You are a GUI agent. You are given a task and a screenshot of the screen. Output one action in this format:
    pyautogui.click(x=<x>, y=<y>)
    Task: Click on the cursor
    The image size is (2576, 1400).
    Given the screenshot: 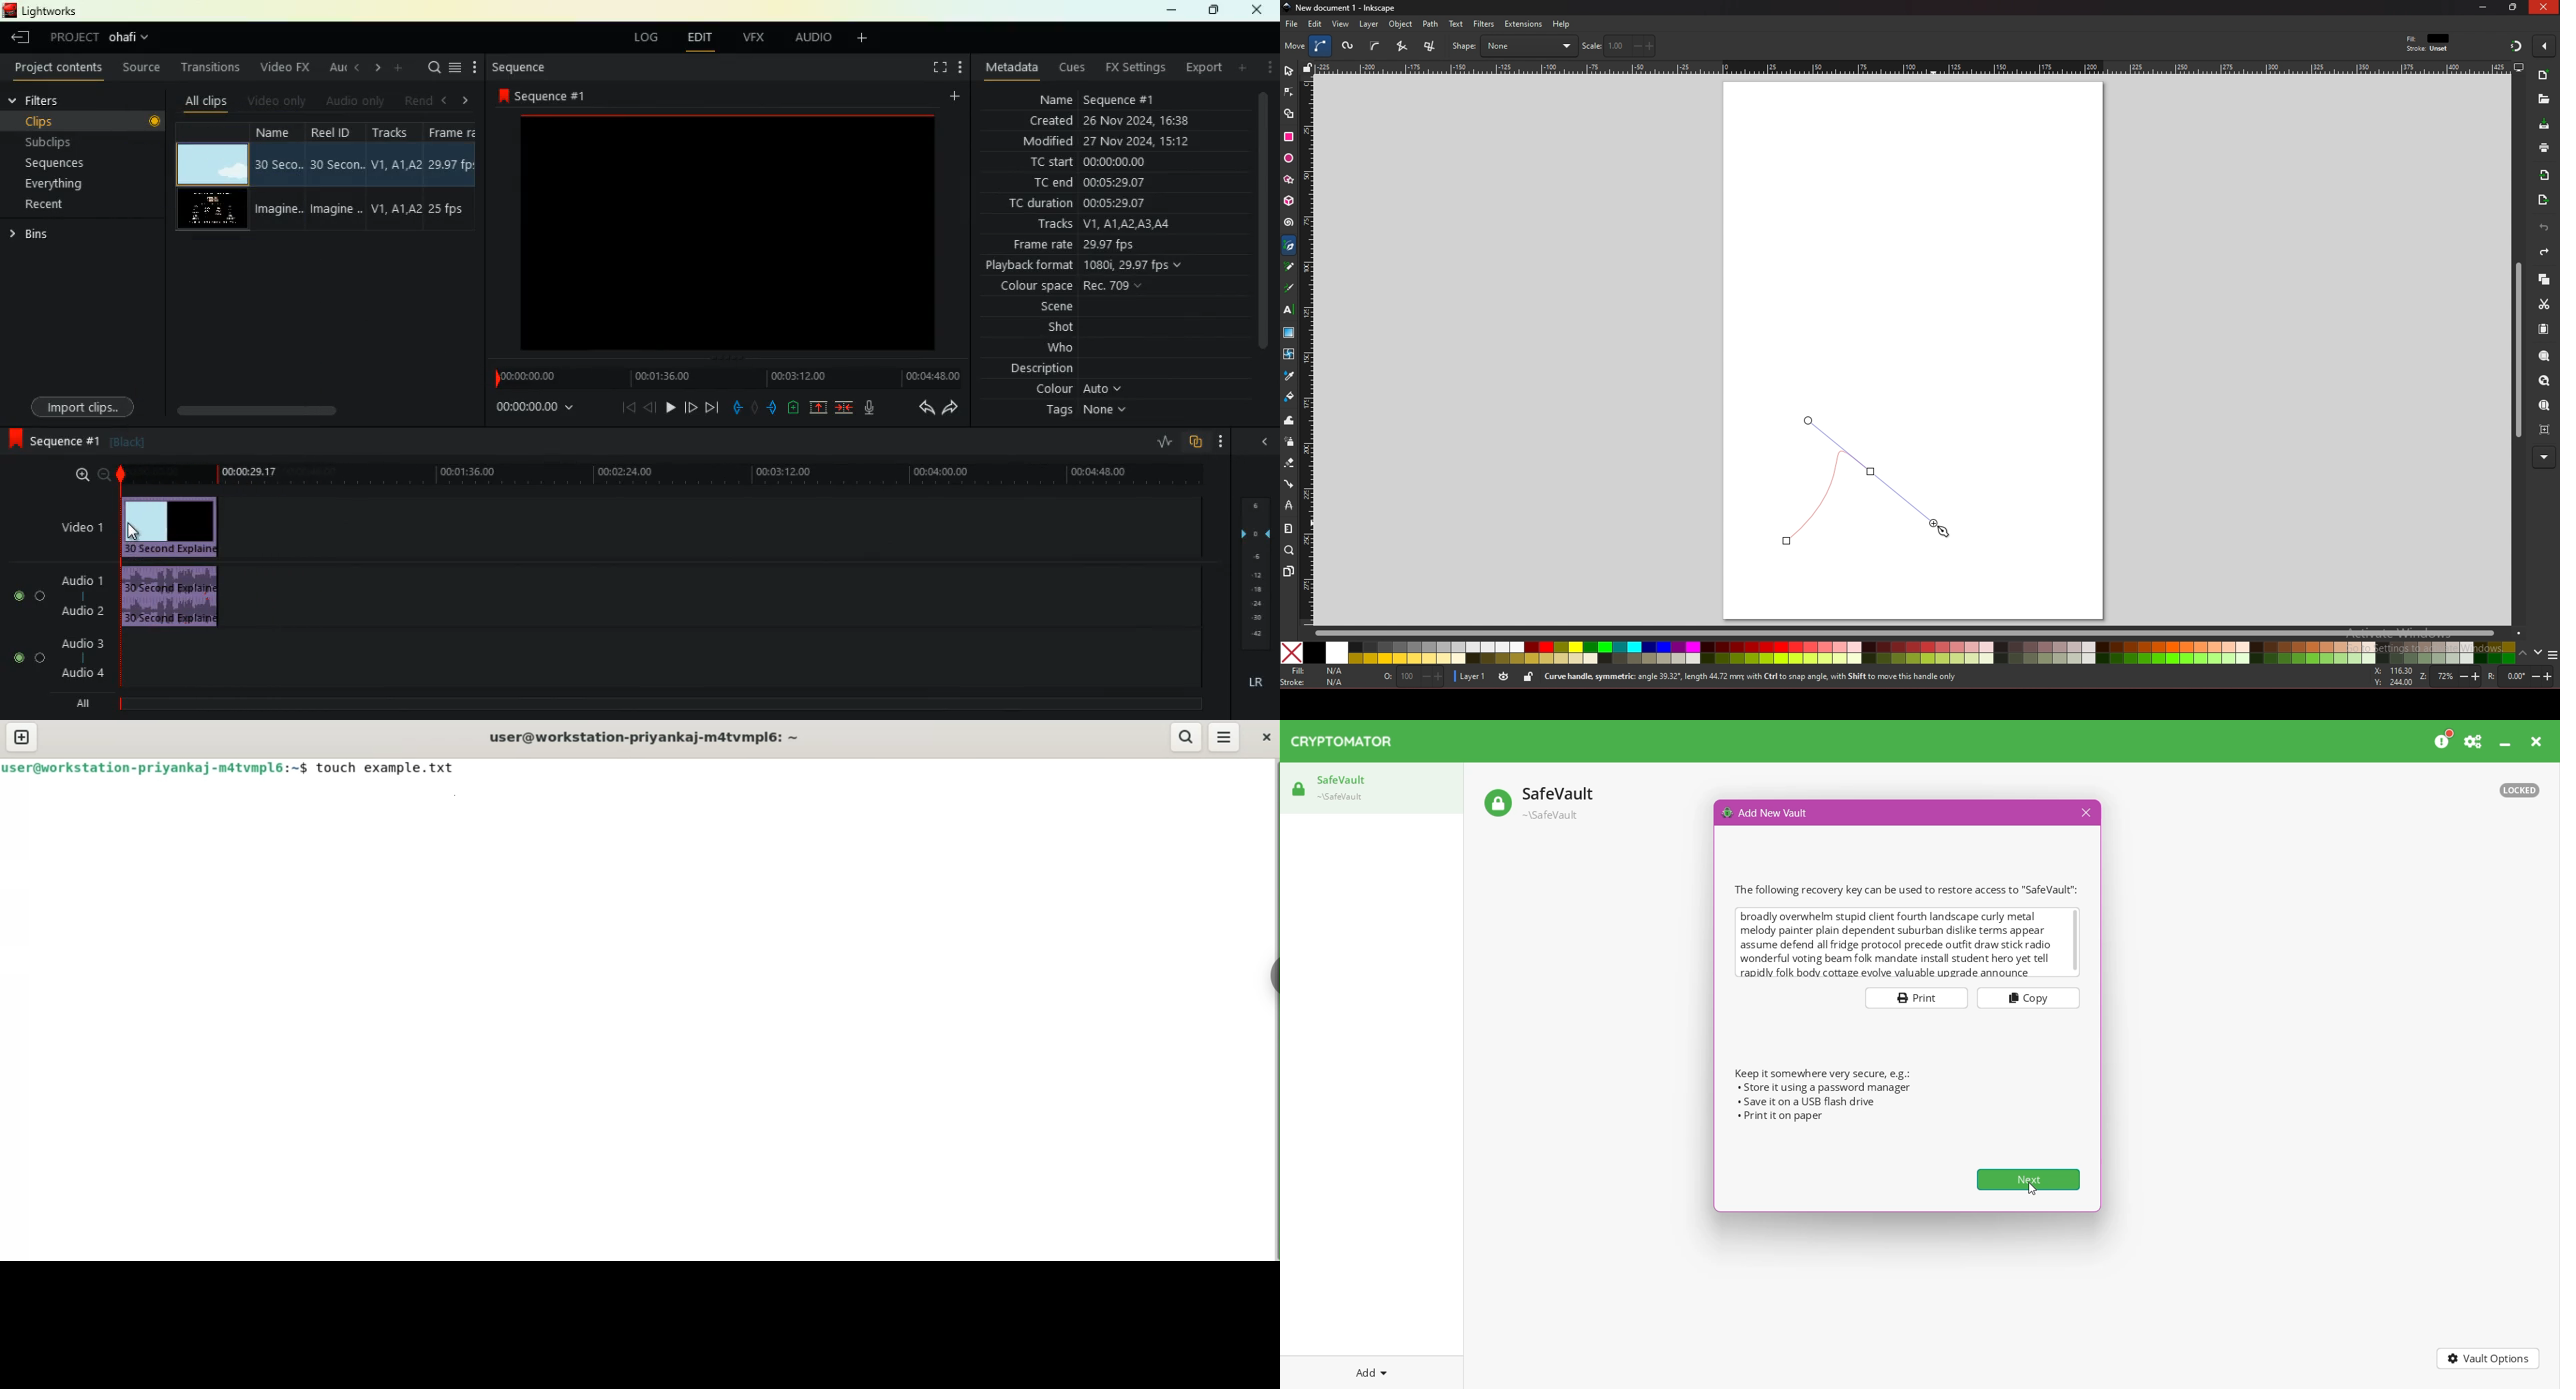 What is the action you would take?
    pyautogui.click(x=131, y=534)
    